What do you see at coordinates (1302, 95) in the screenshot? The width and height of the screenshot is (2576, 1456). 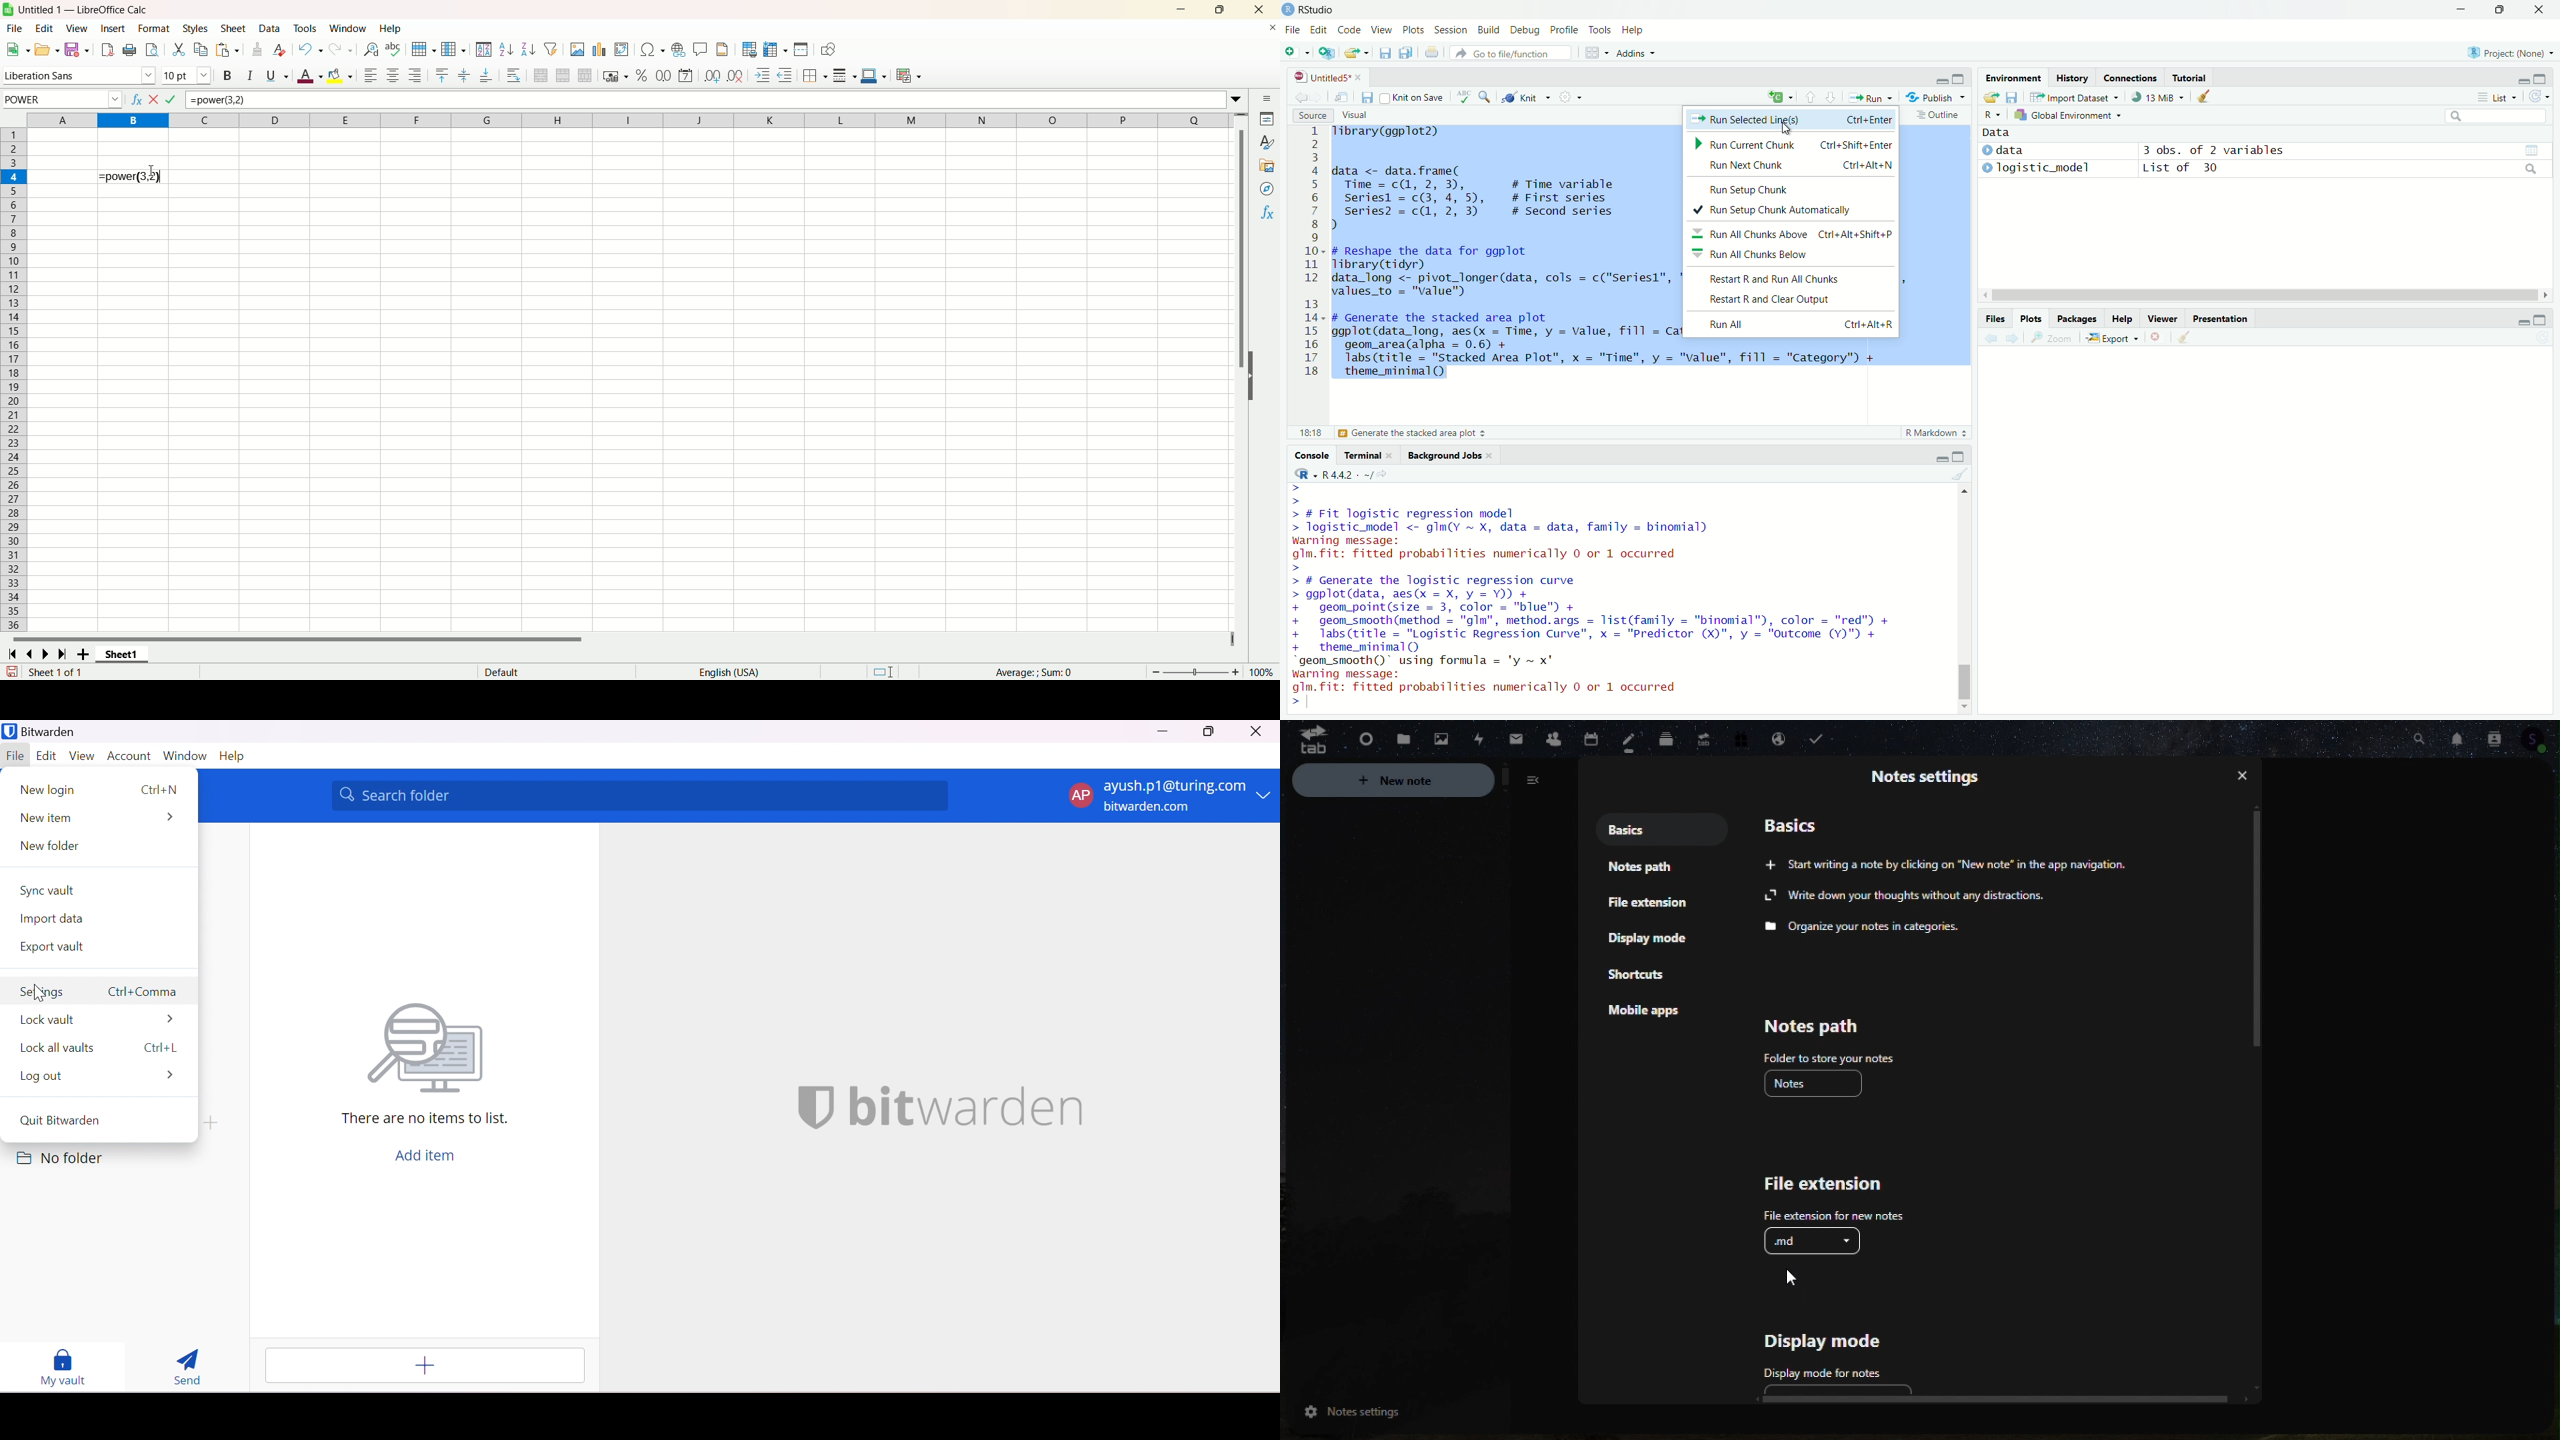 I see `back` at bounding box center [1302, 95].